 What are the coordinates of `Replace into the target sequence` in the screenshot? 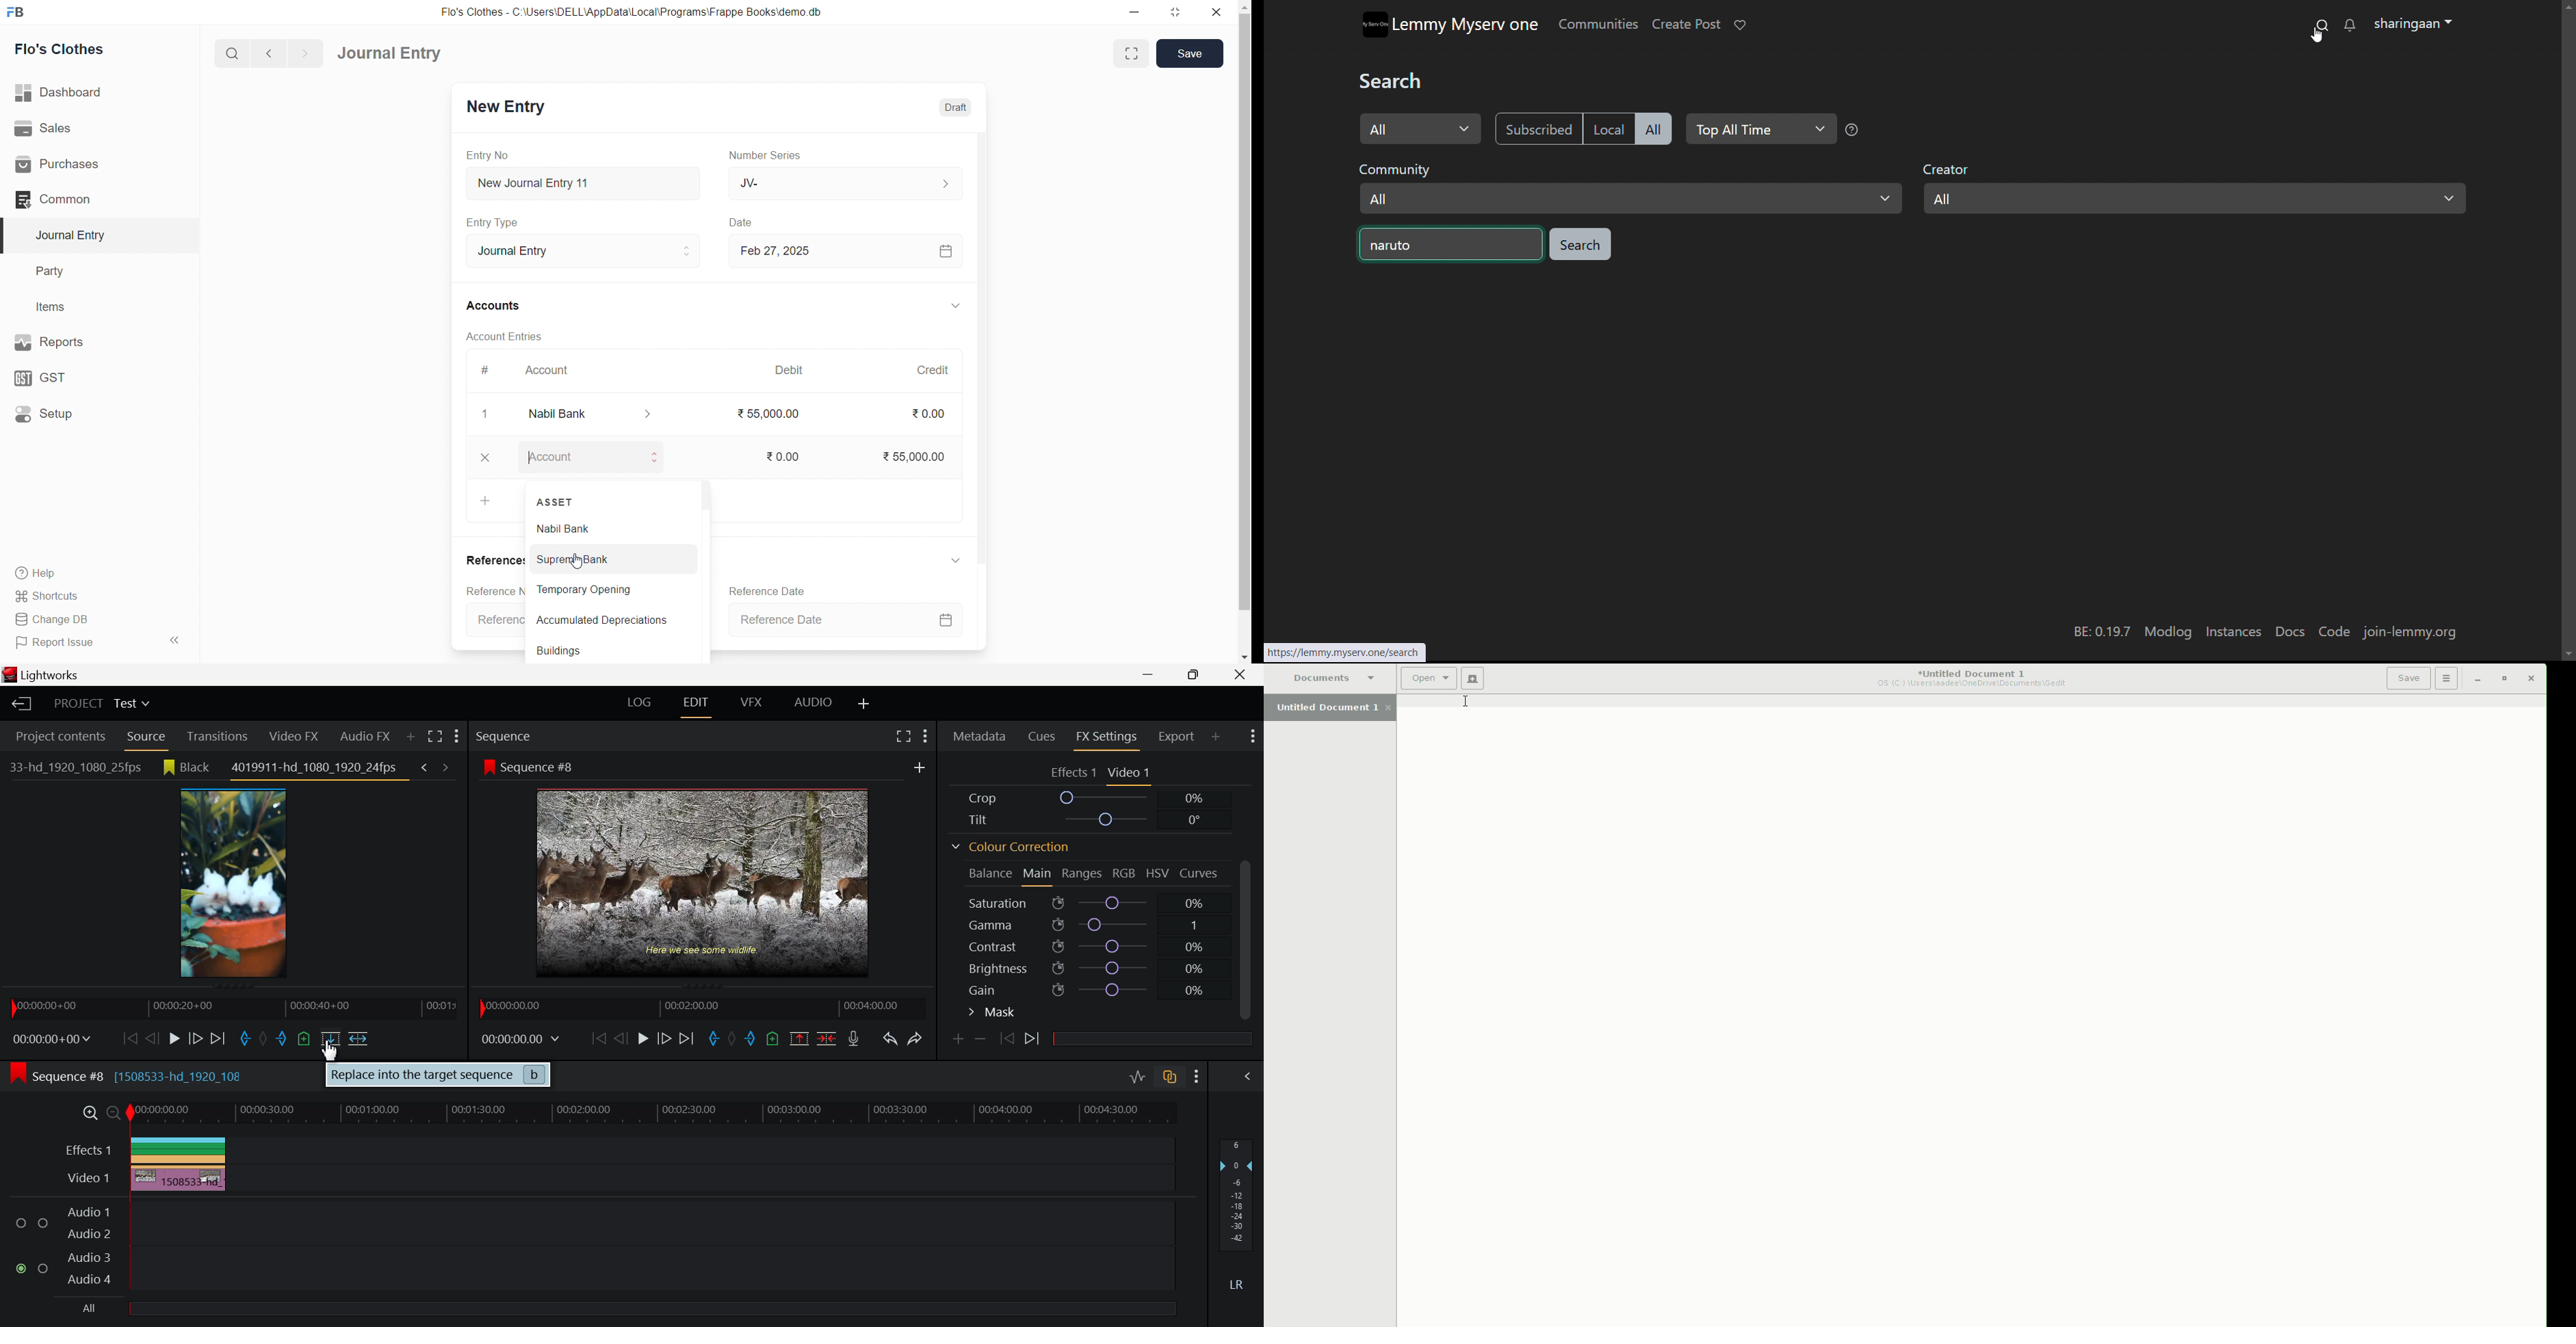 It's located at (439, 1077).